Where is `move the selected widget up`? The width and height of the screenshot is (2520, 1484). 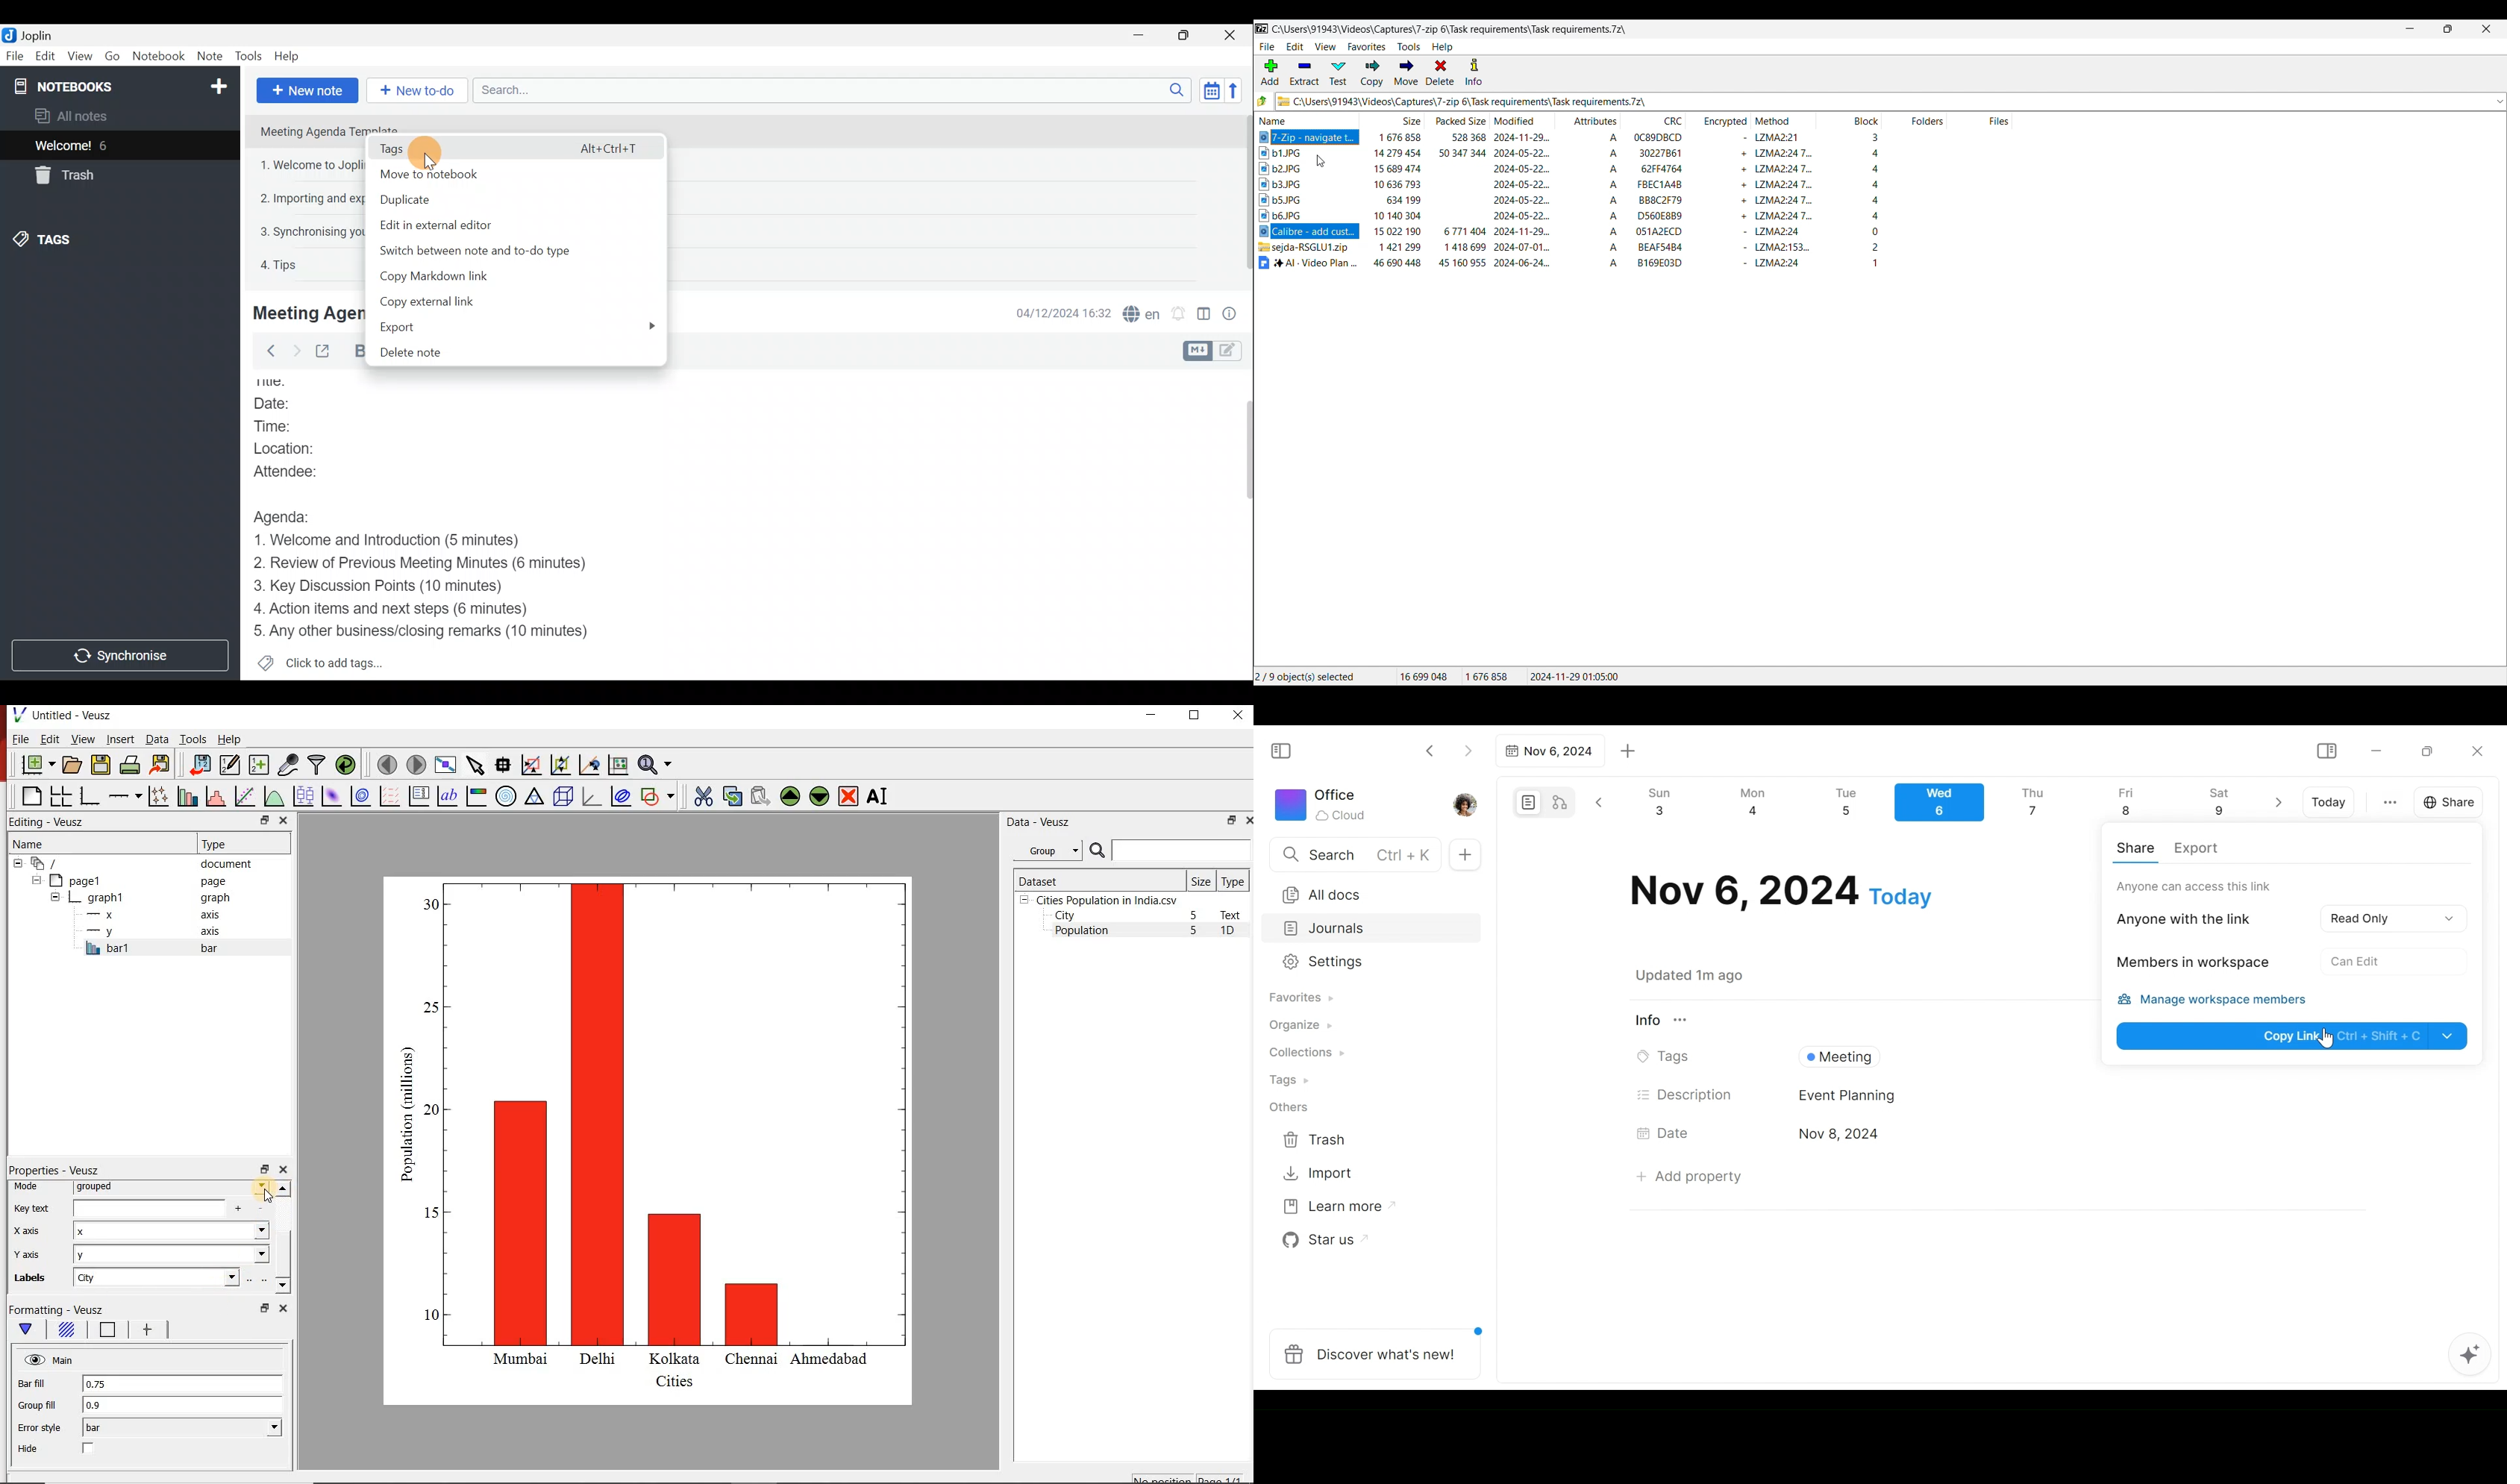
move the selected widget up is located at coordinates (790, 795).